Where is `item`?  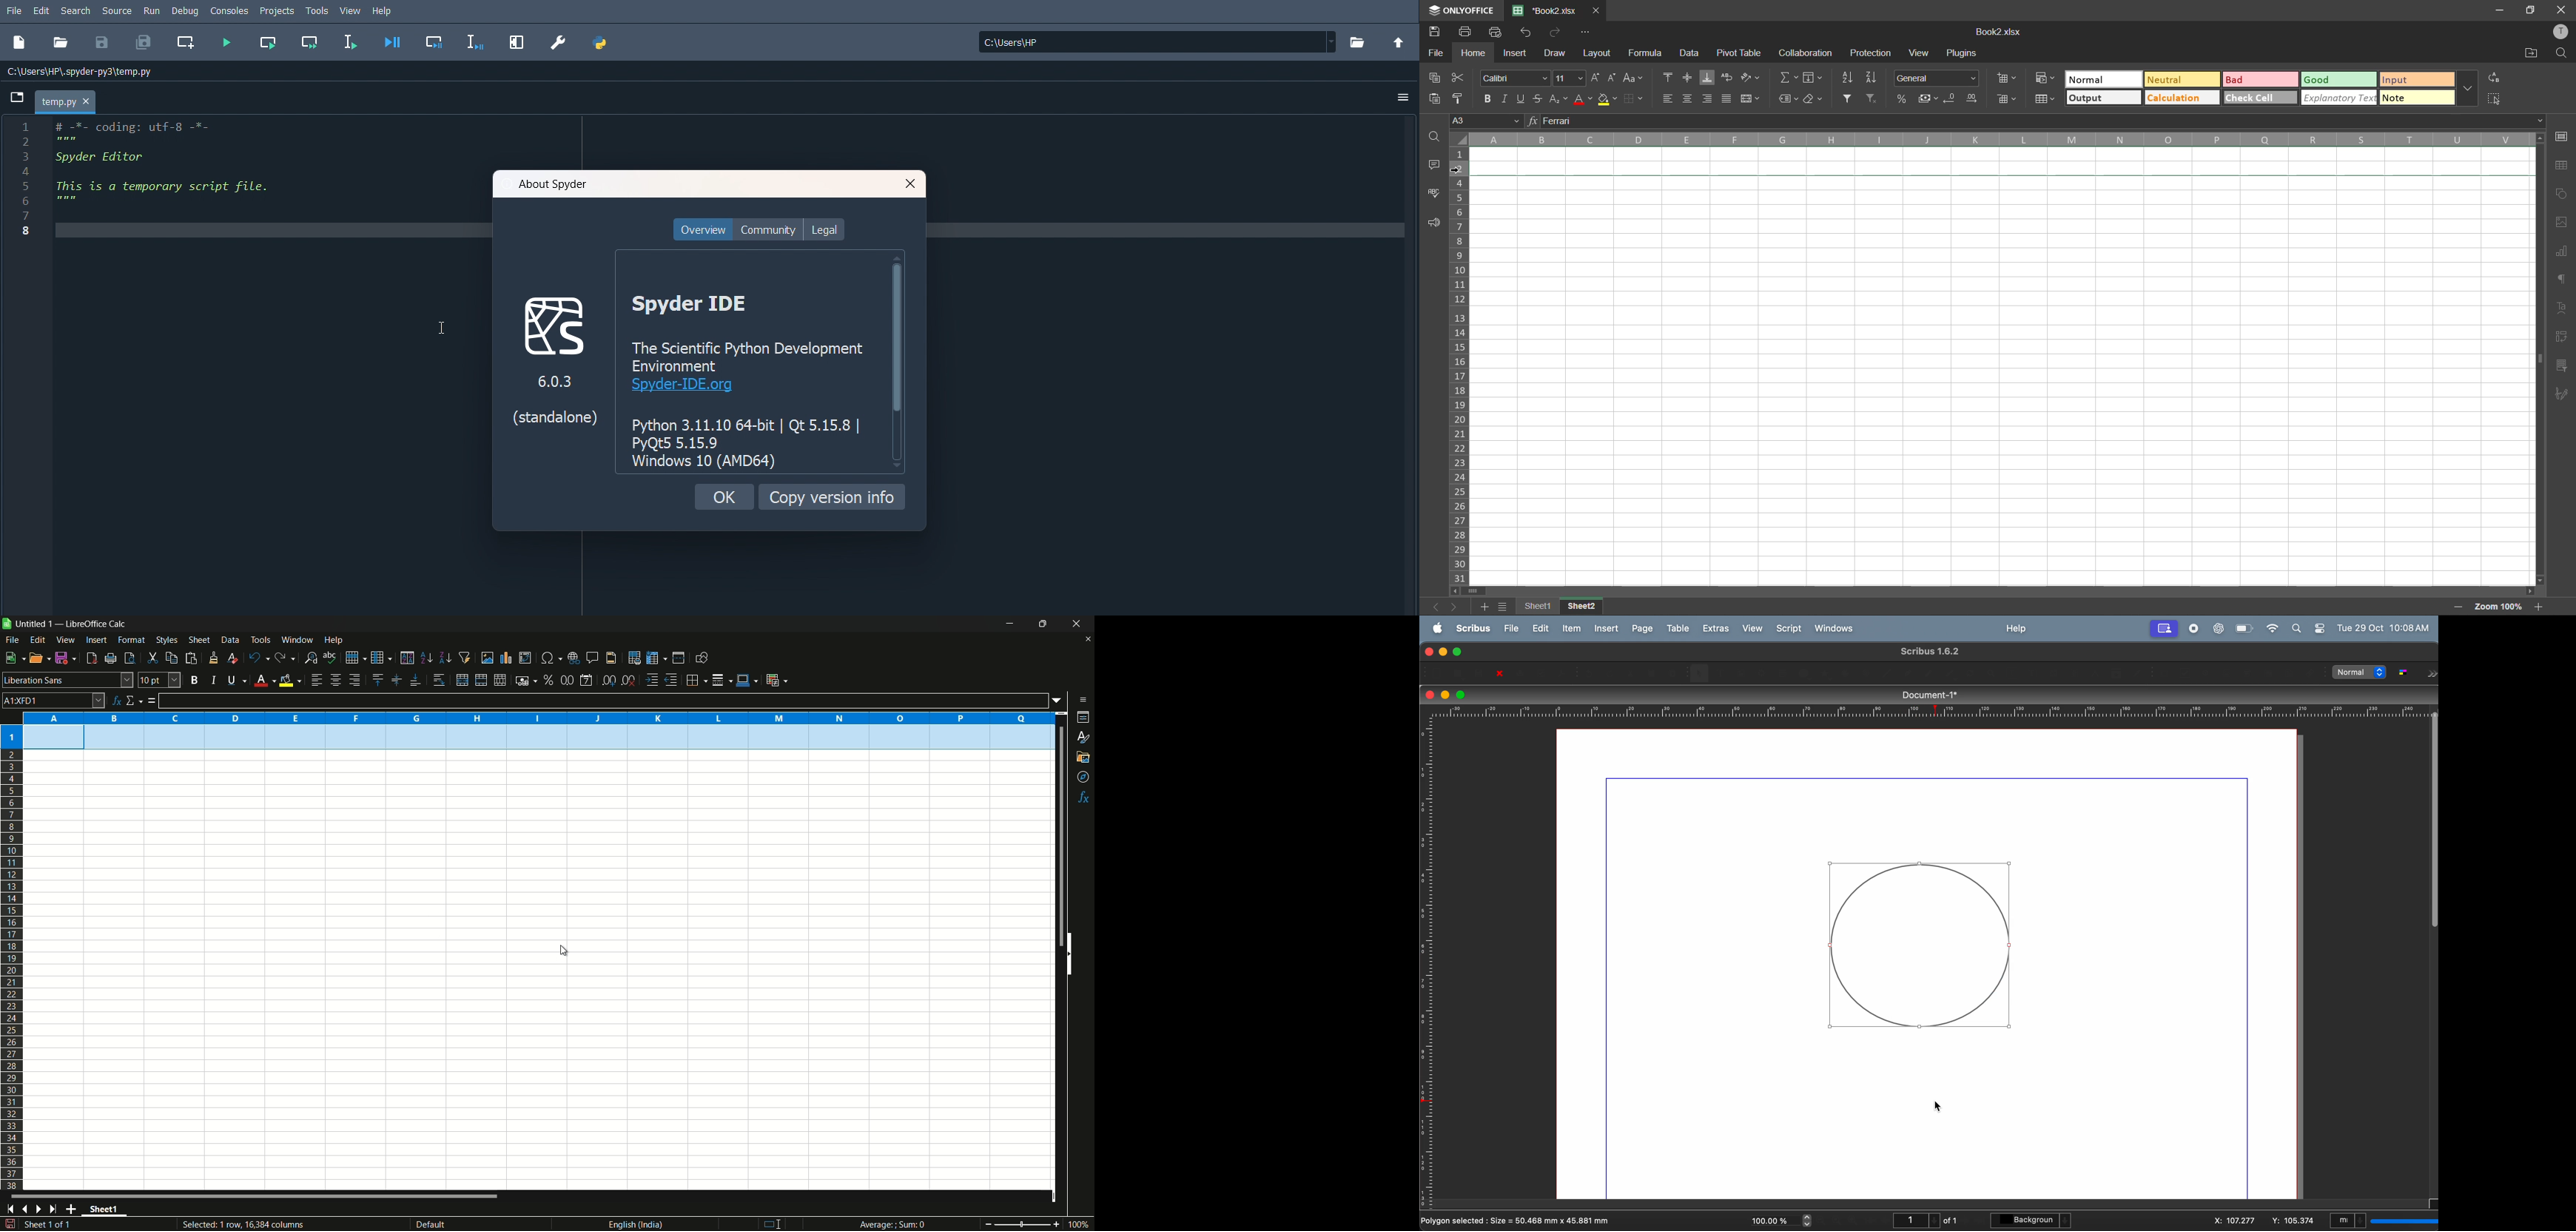
item is located at coordinates (1569, 628).